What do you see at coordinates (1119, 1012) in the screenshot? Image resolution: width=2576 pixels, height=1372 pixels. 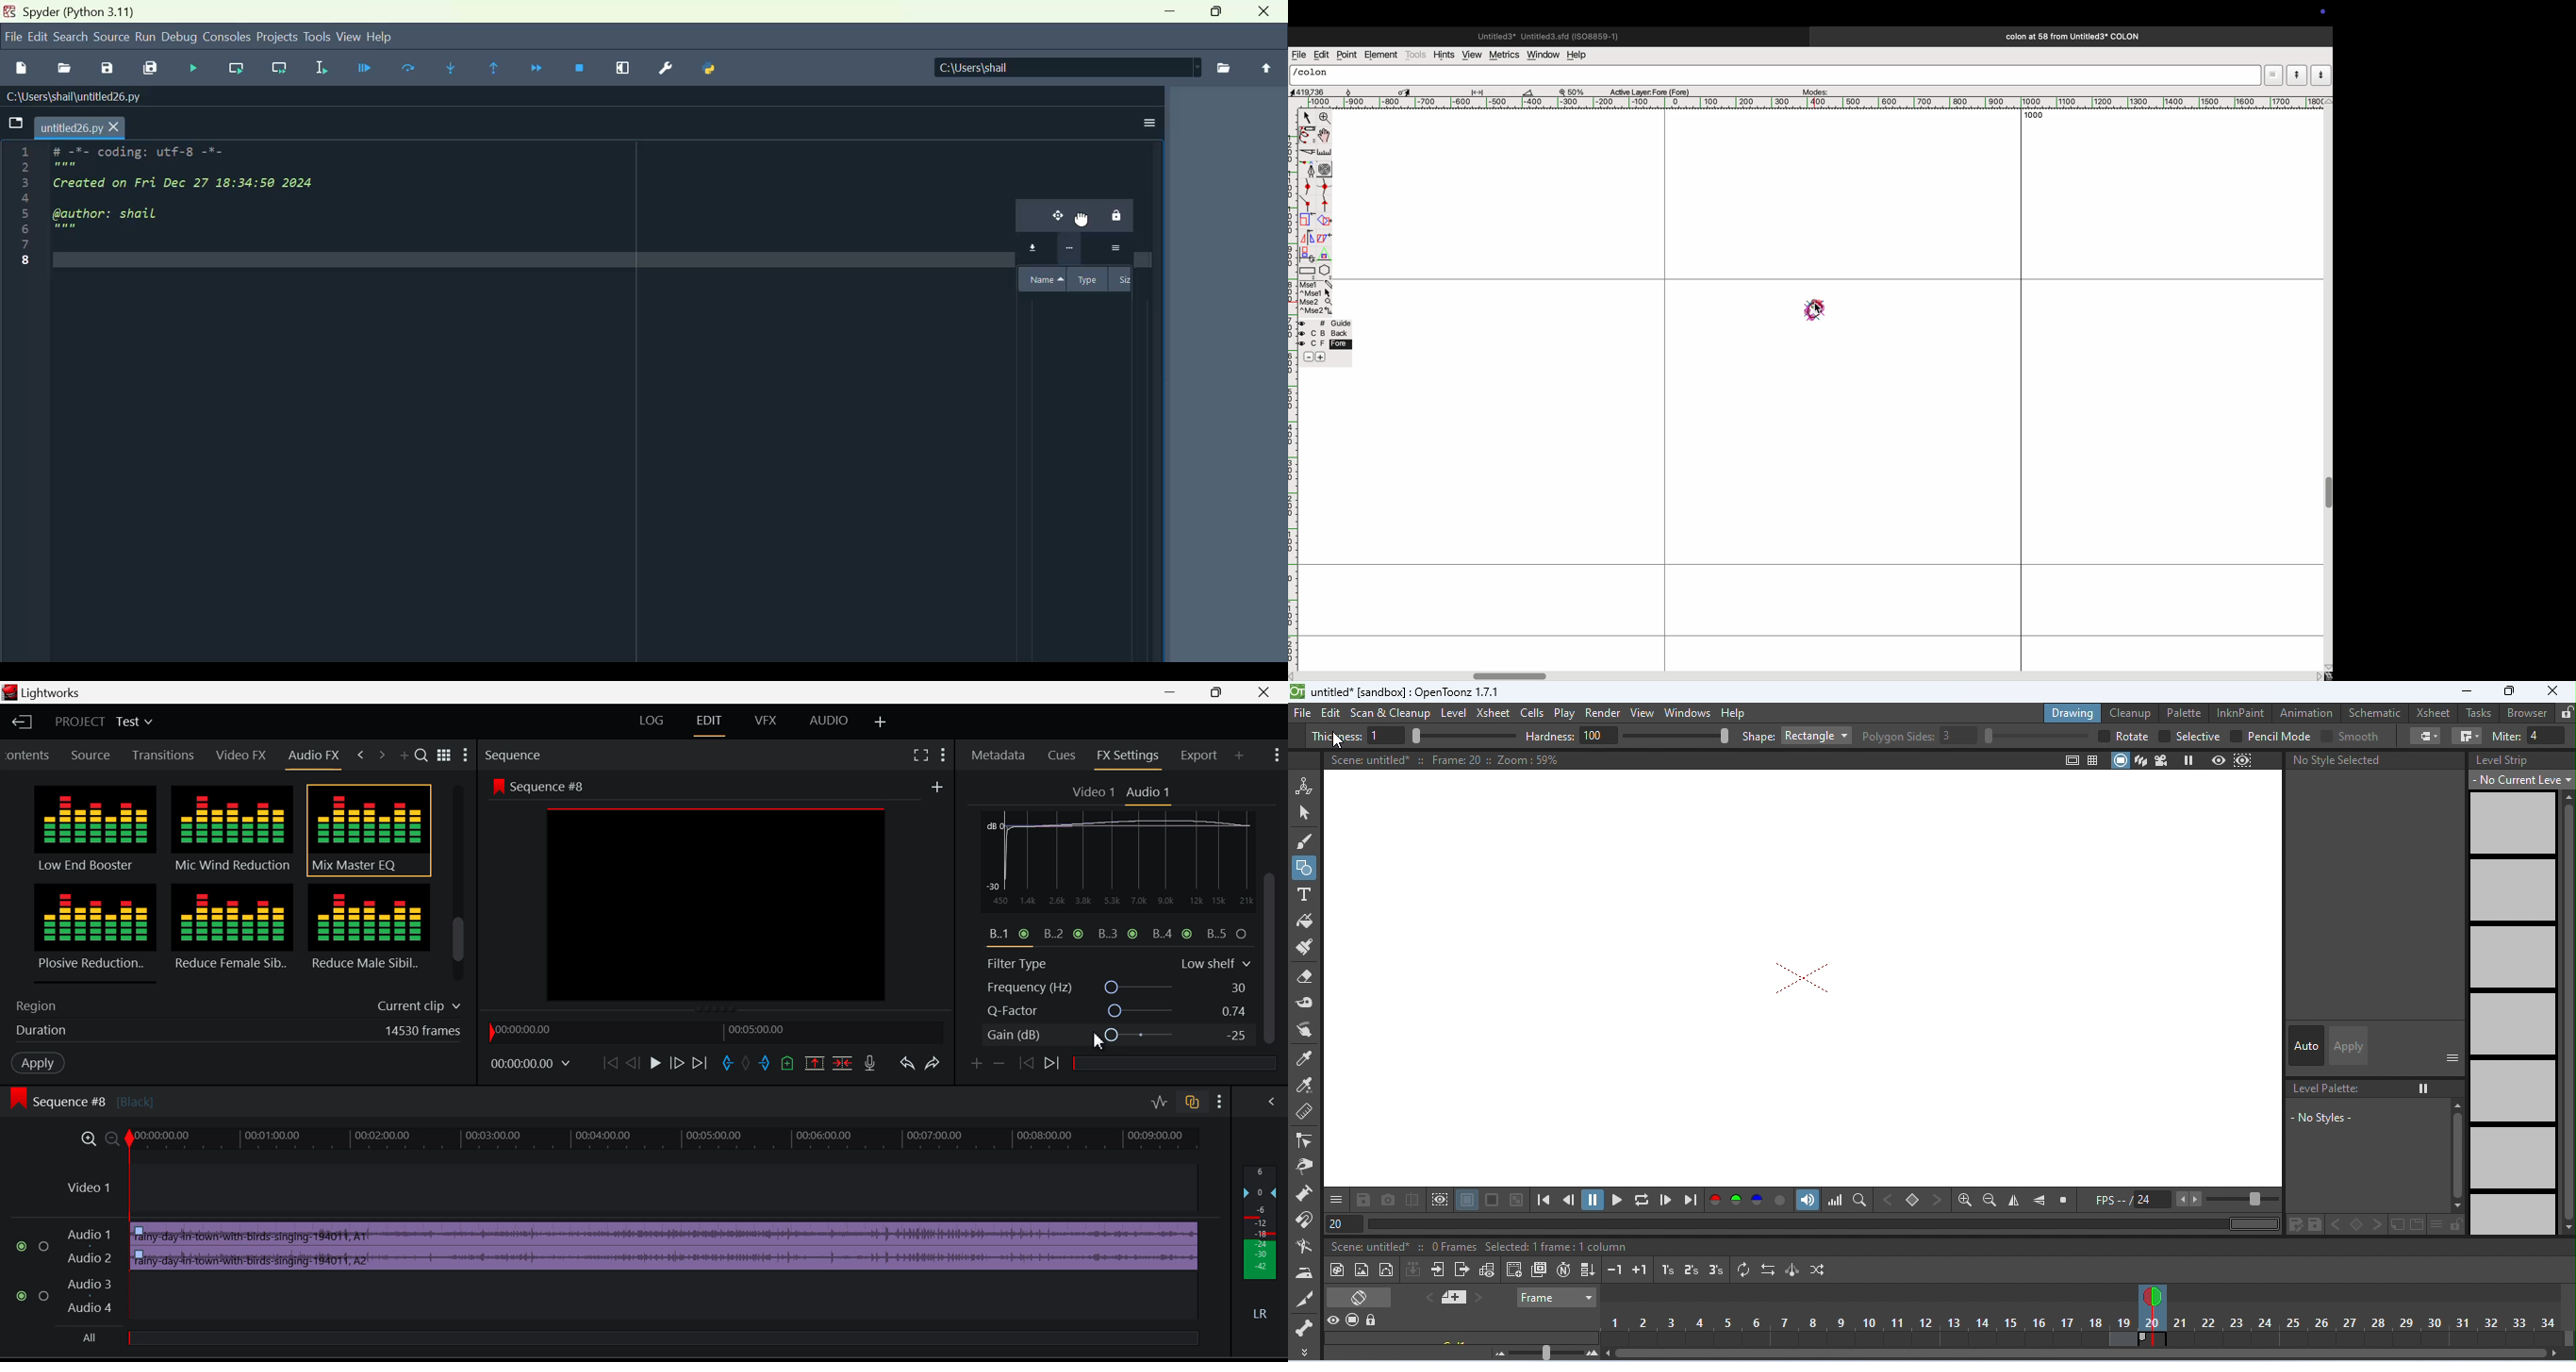 I see `Q-Factor` at bounding box center [1119, 1012].